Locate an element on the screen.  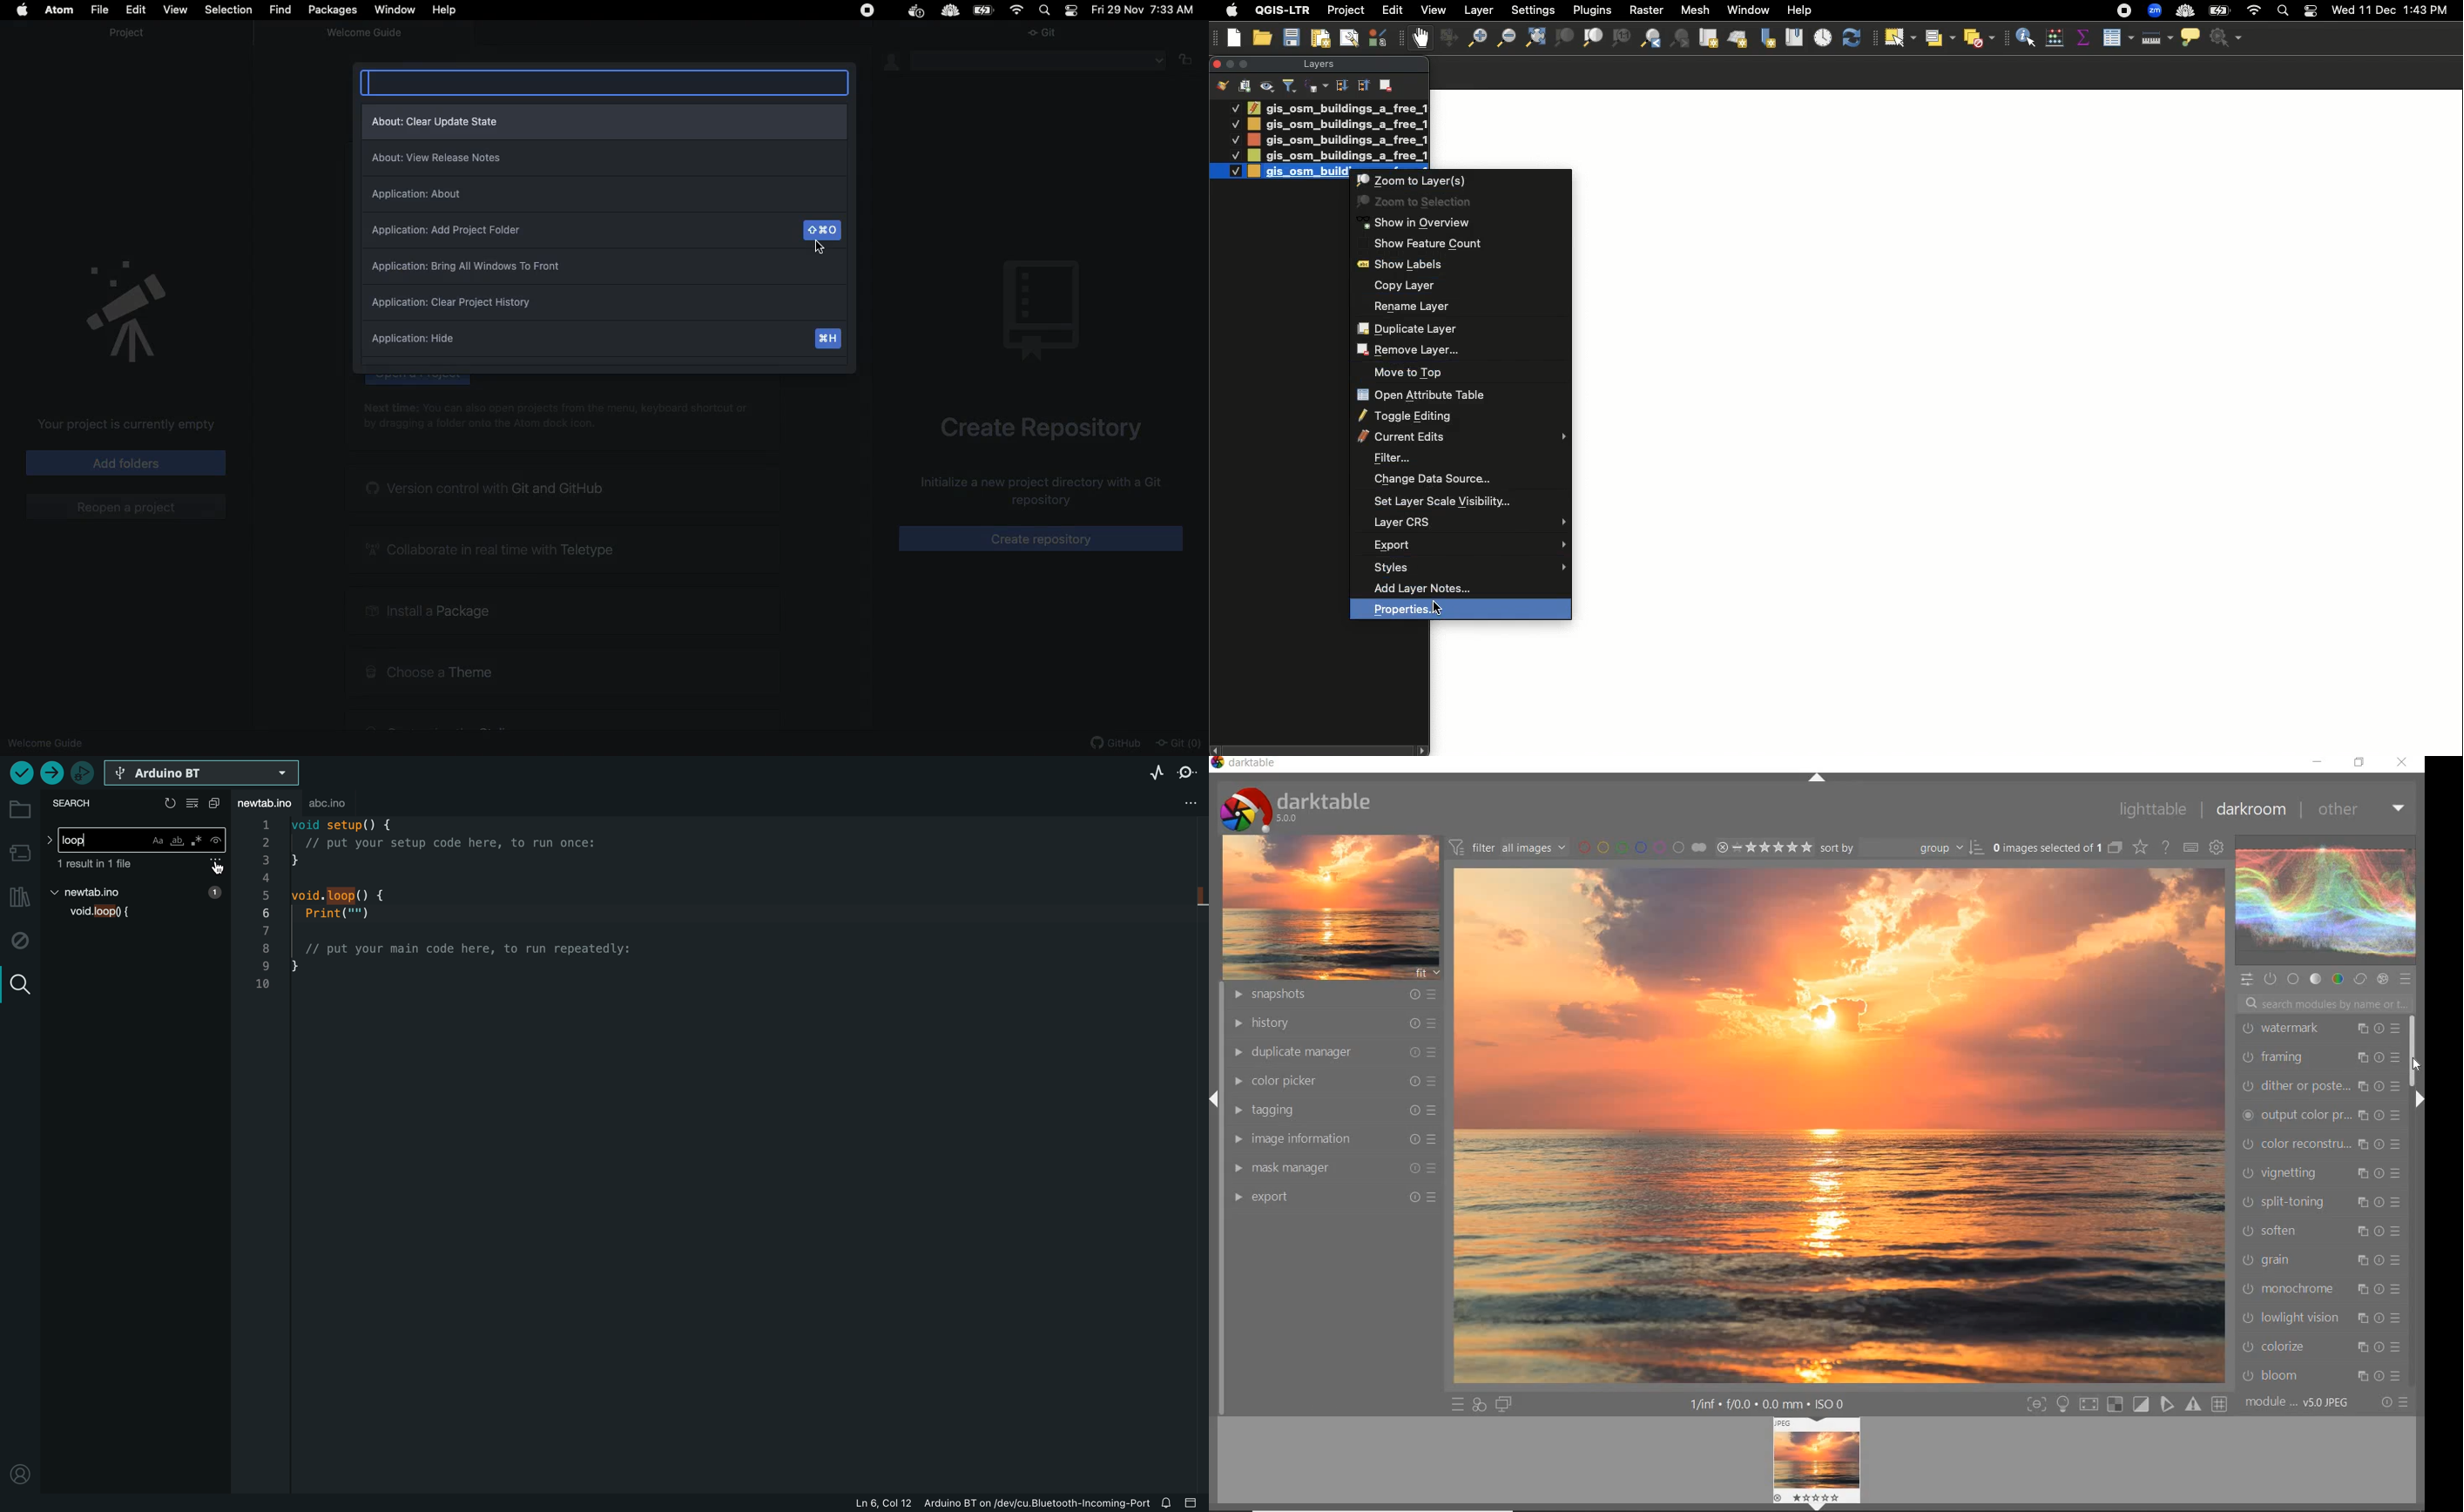
Reopen a project  is located at coordinates (125, 507).